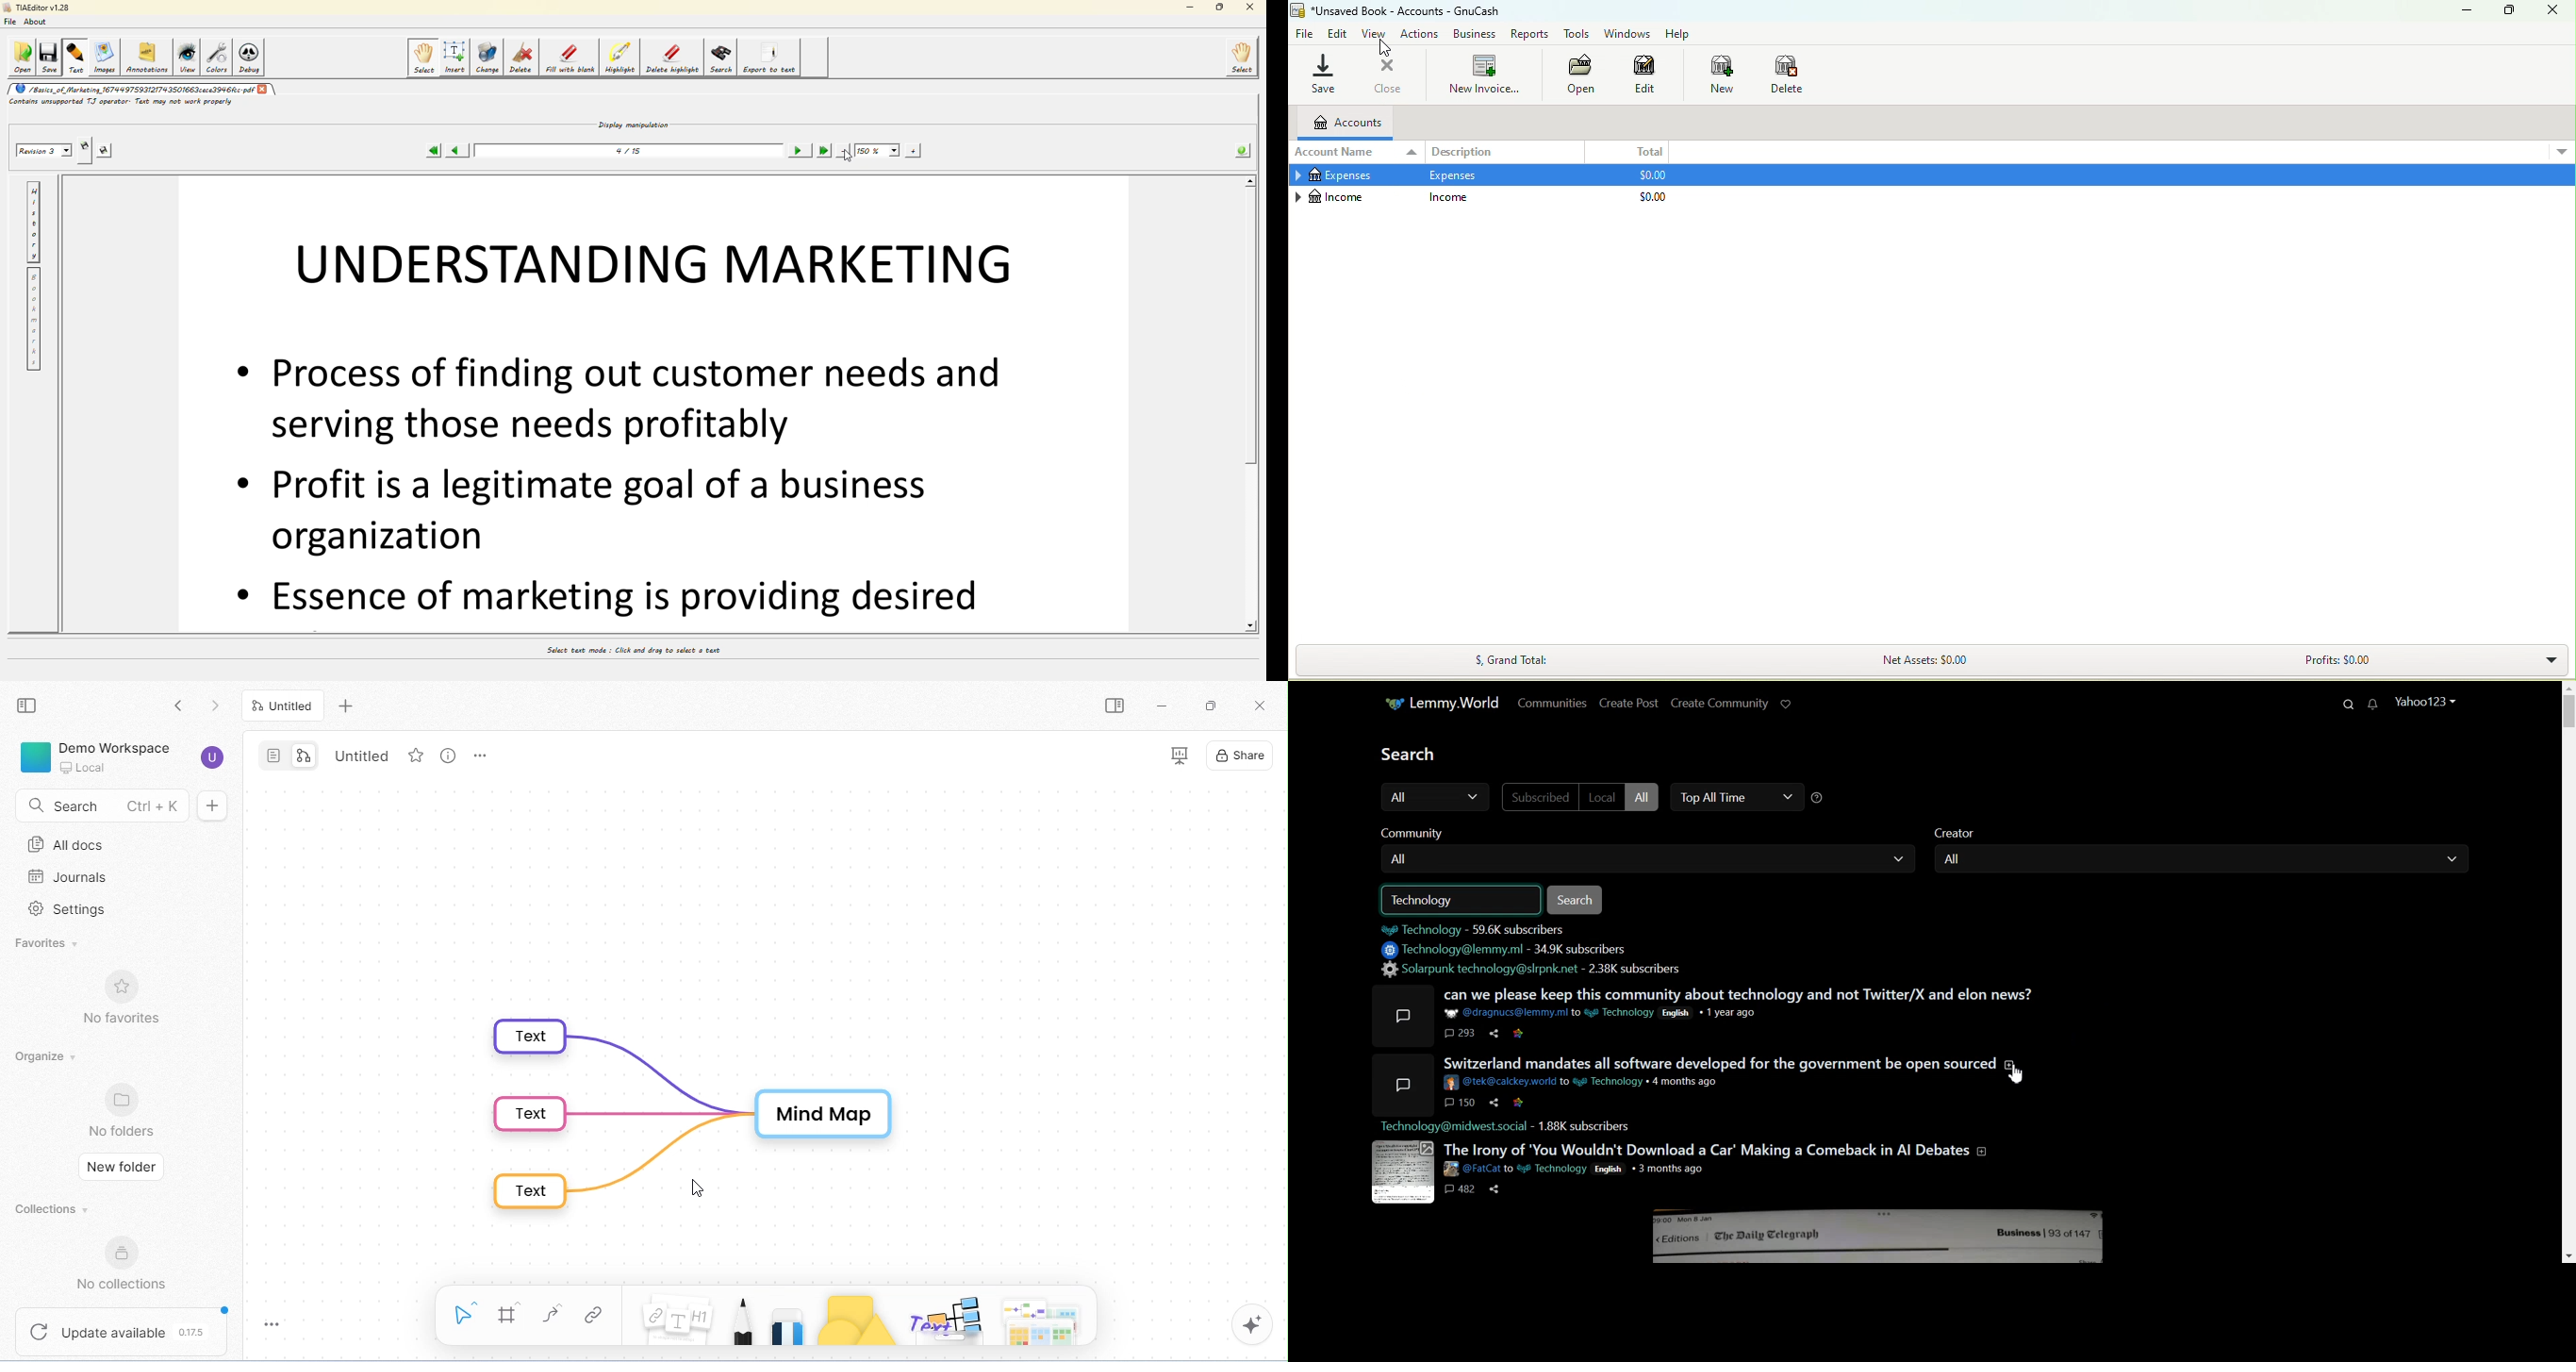  I want to click on Cursor, so click(1385, 49).